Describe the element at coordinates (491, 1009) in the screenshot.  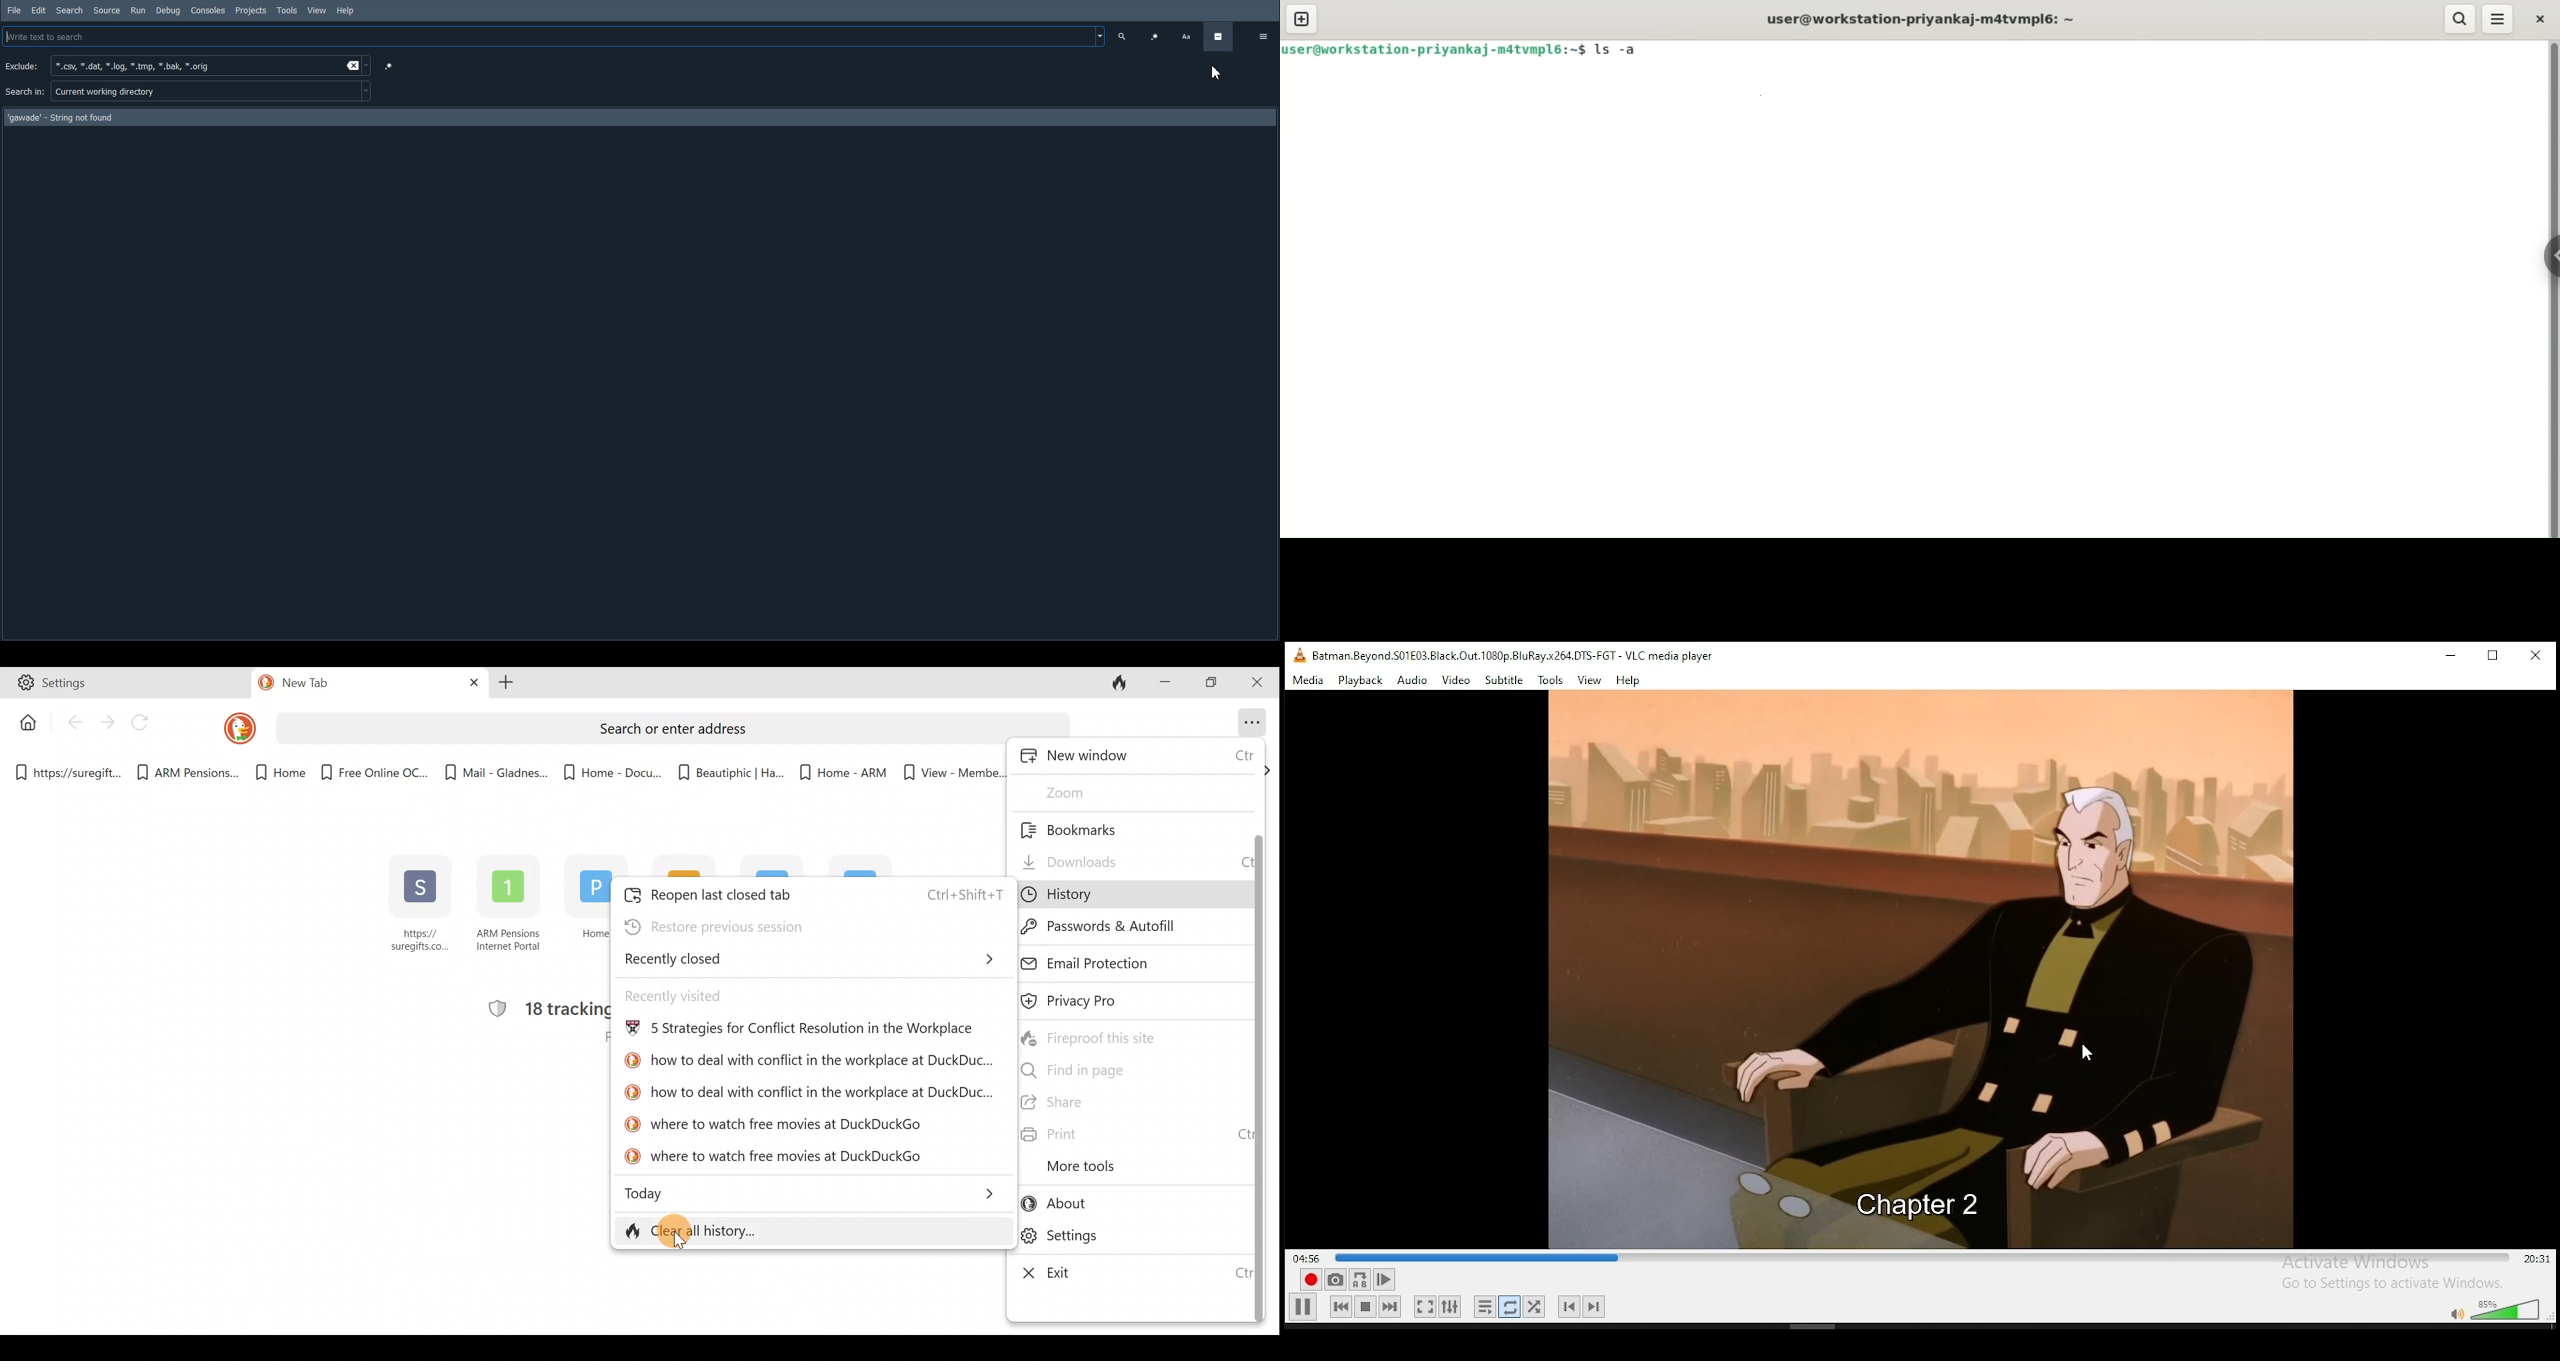
I see `tracking logo` at that location.